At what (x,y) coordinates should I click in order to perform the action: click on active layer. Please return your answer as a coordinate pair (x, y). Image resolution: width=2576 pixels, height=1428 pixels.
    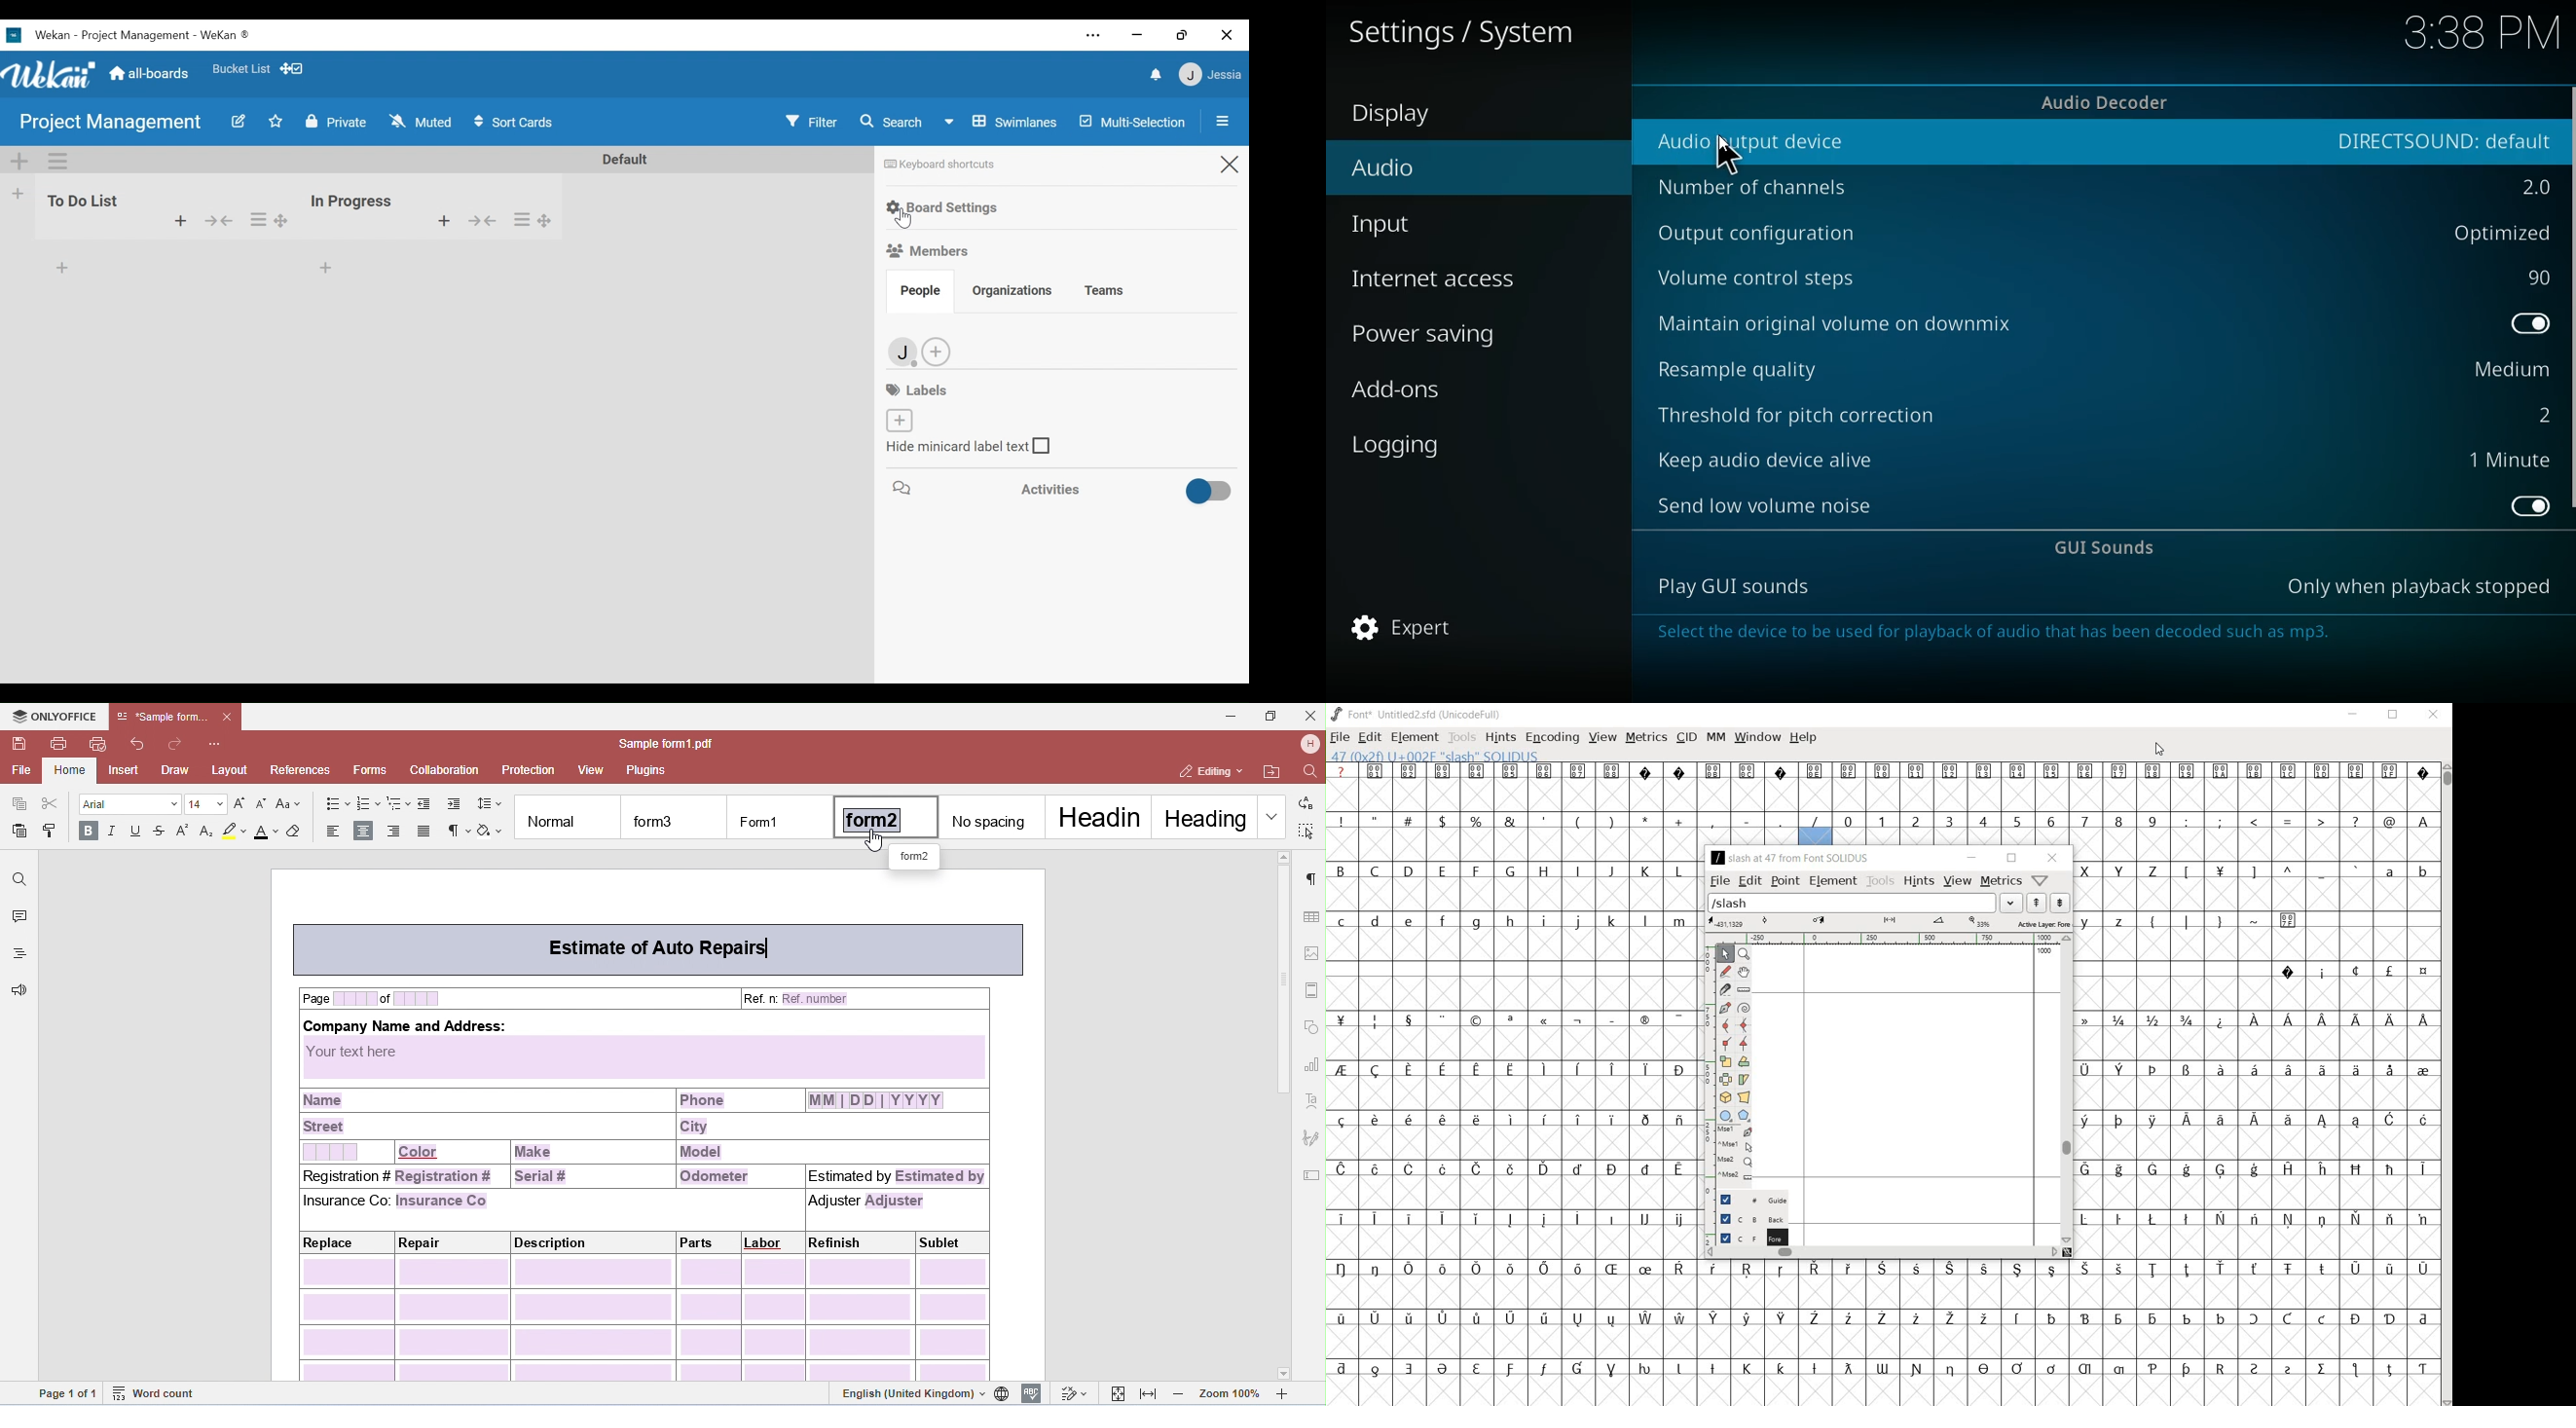
    Looking at the image, I should click on (1891, 923).